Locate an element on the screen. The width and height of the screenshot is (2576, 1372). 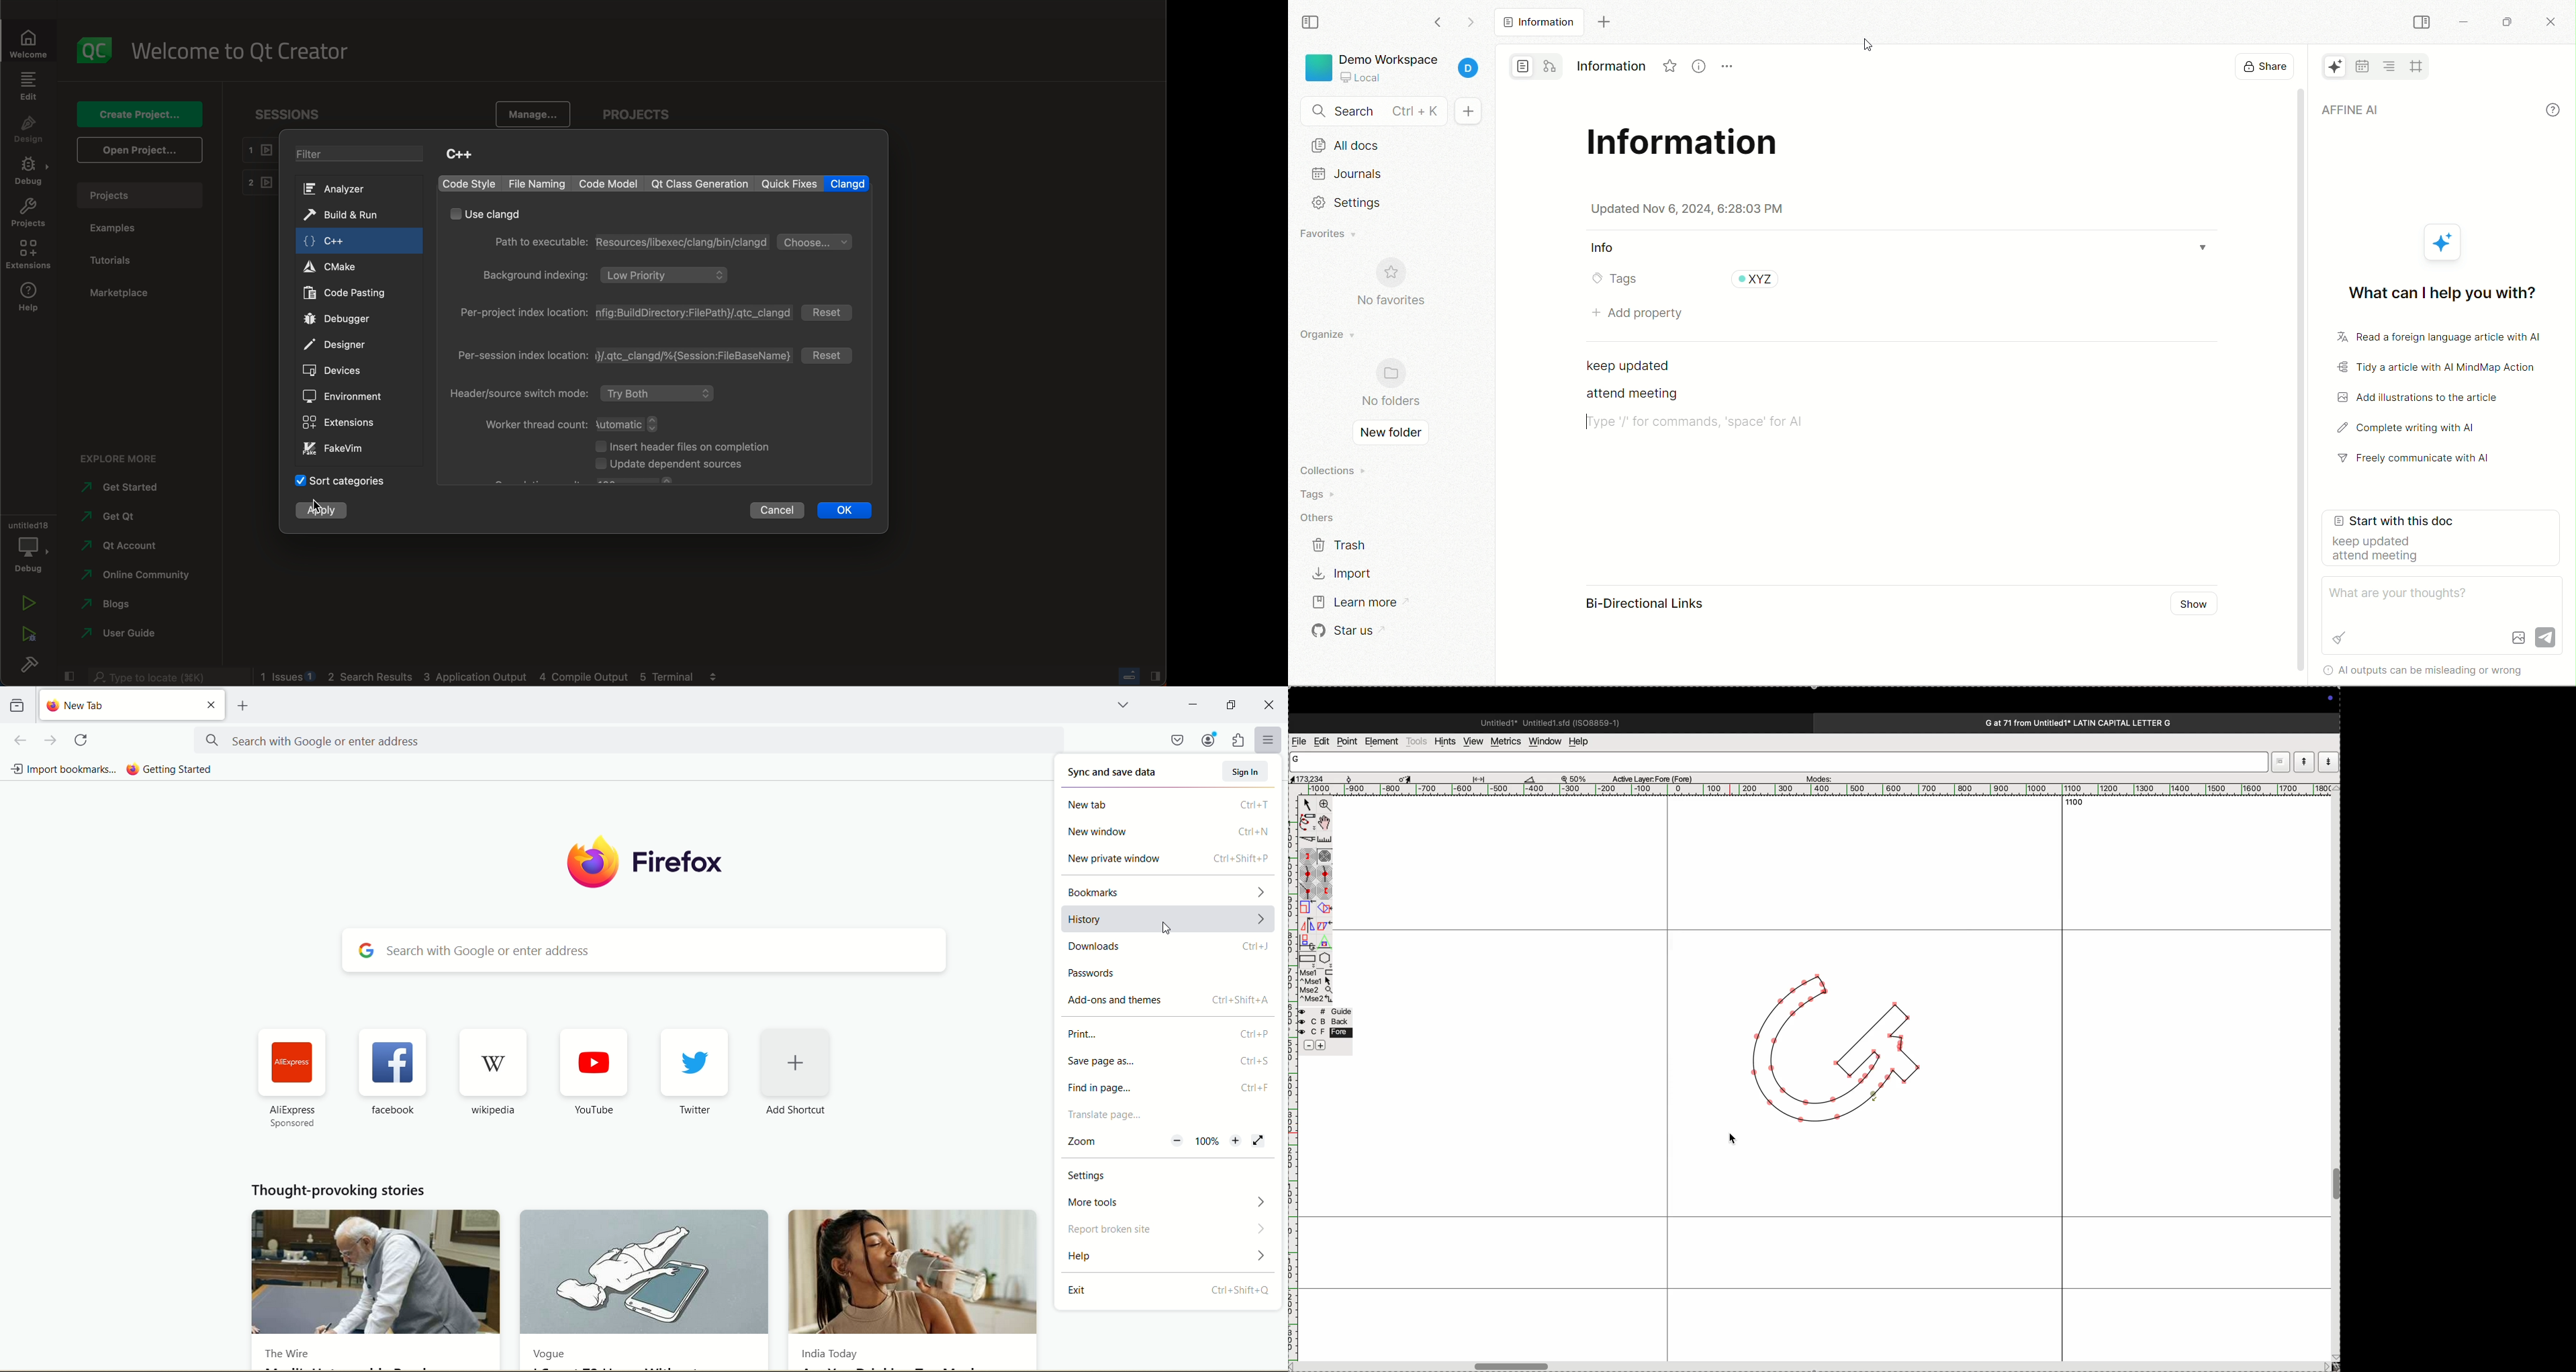
corner is located at coordinates (1308, 891).